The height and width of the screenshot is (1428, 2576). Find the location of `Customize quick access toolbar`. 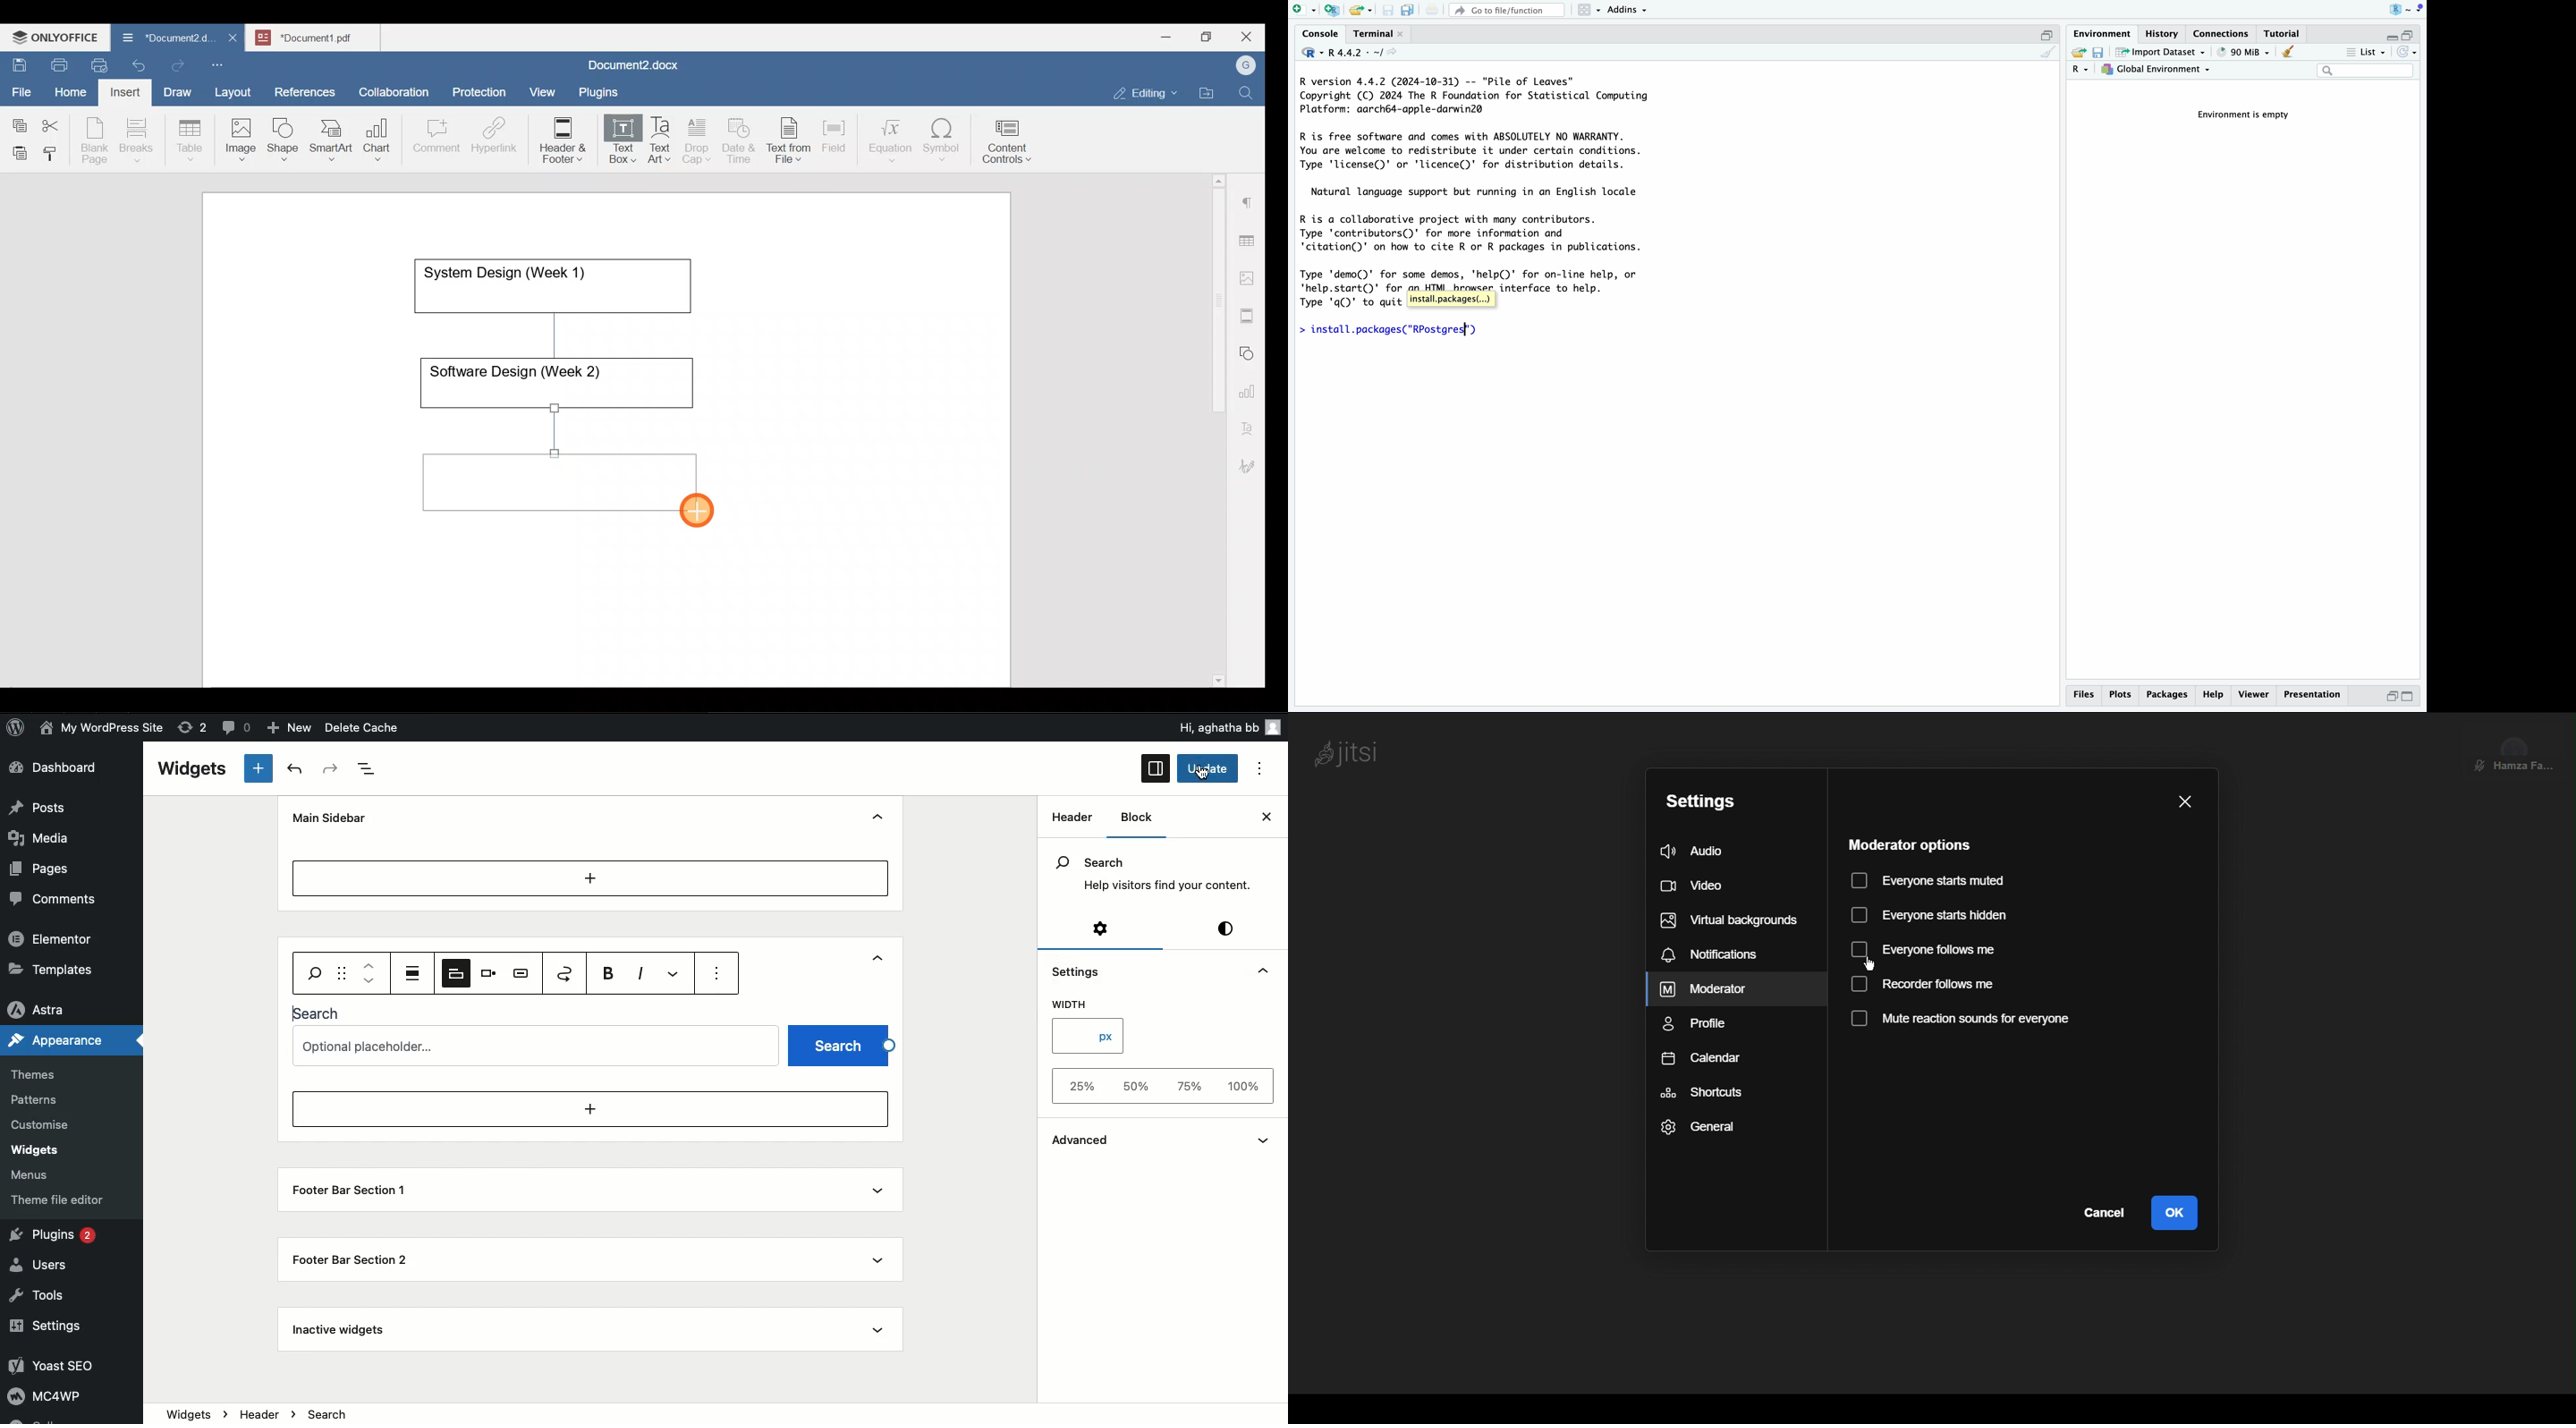

Customize quick access toolbar is located at coordinates (222, 63).